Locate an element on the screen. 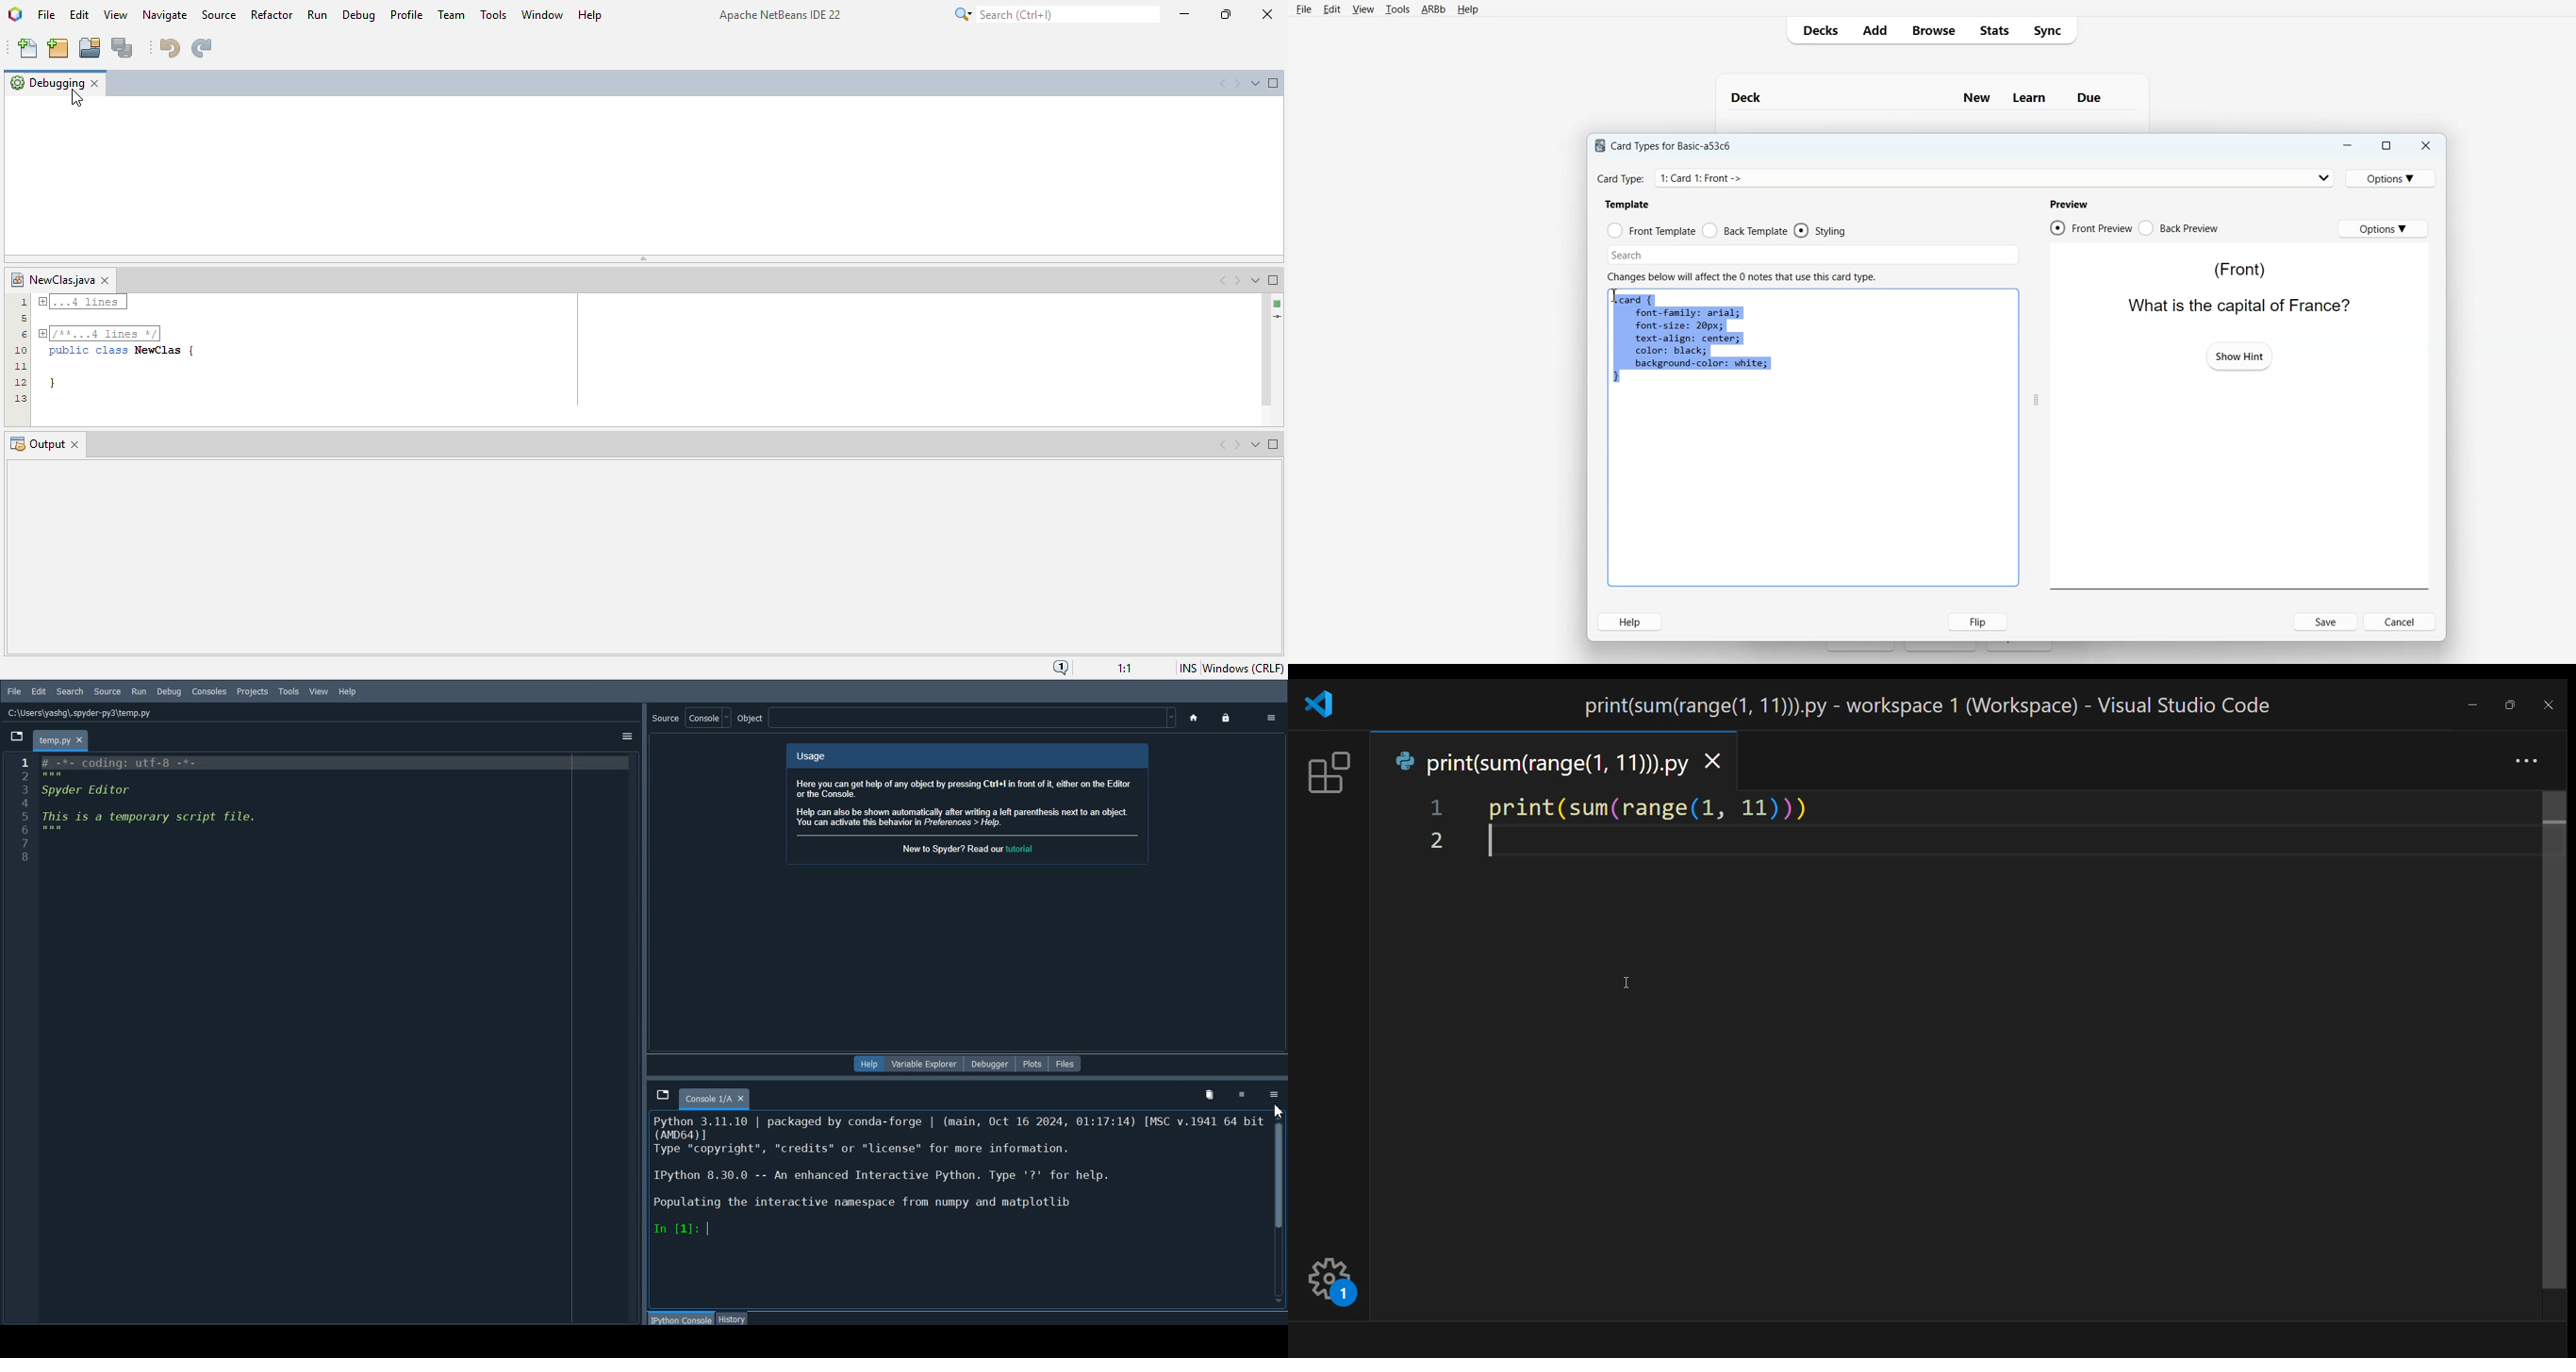 The height and width of the screenshot is (1372, 2576). Card Types for Basic-a53c6 is located at coordinates (1664, 145).